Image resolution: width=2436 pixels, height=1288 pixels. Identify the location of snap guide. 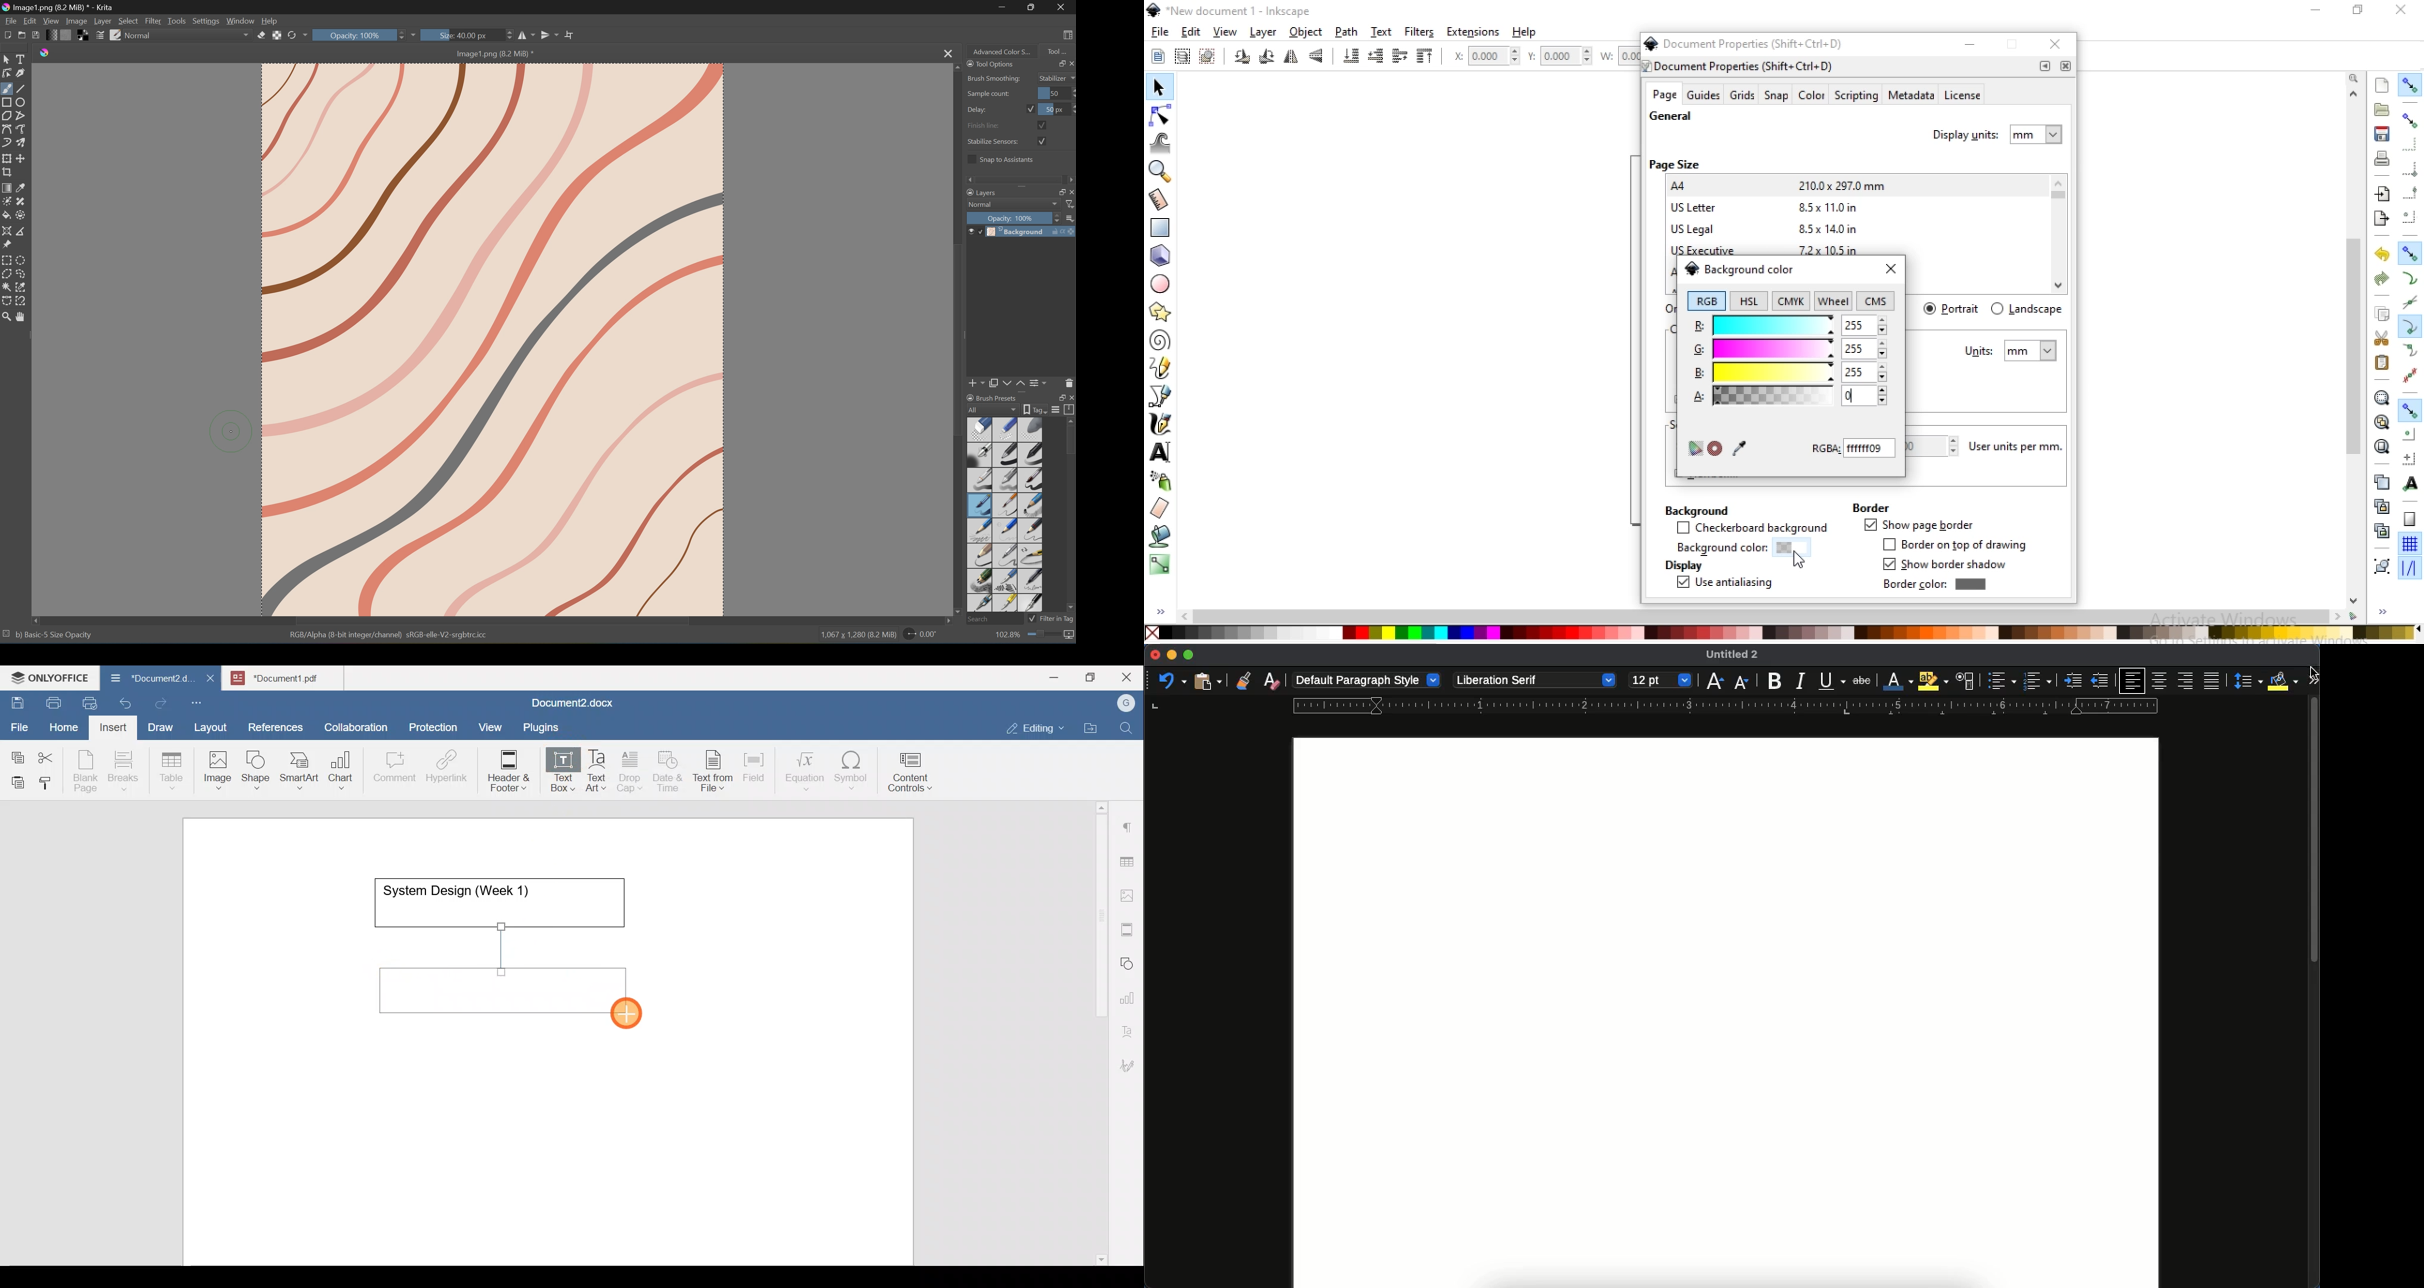
(2410, 569).